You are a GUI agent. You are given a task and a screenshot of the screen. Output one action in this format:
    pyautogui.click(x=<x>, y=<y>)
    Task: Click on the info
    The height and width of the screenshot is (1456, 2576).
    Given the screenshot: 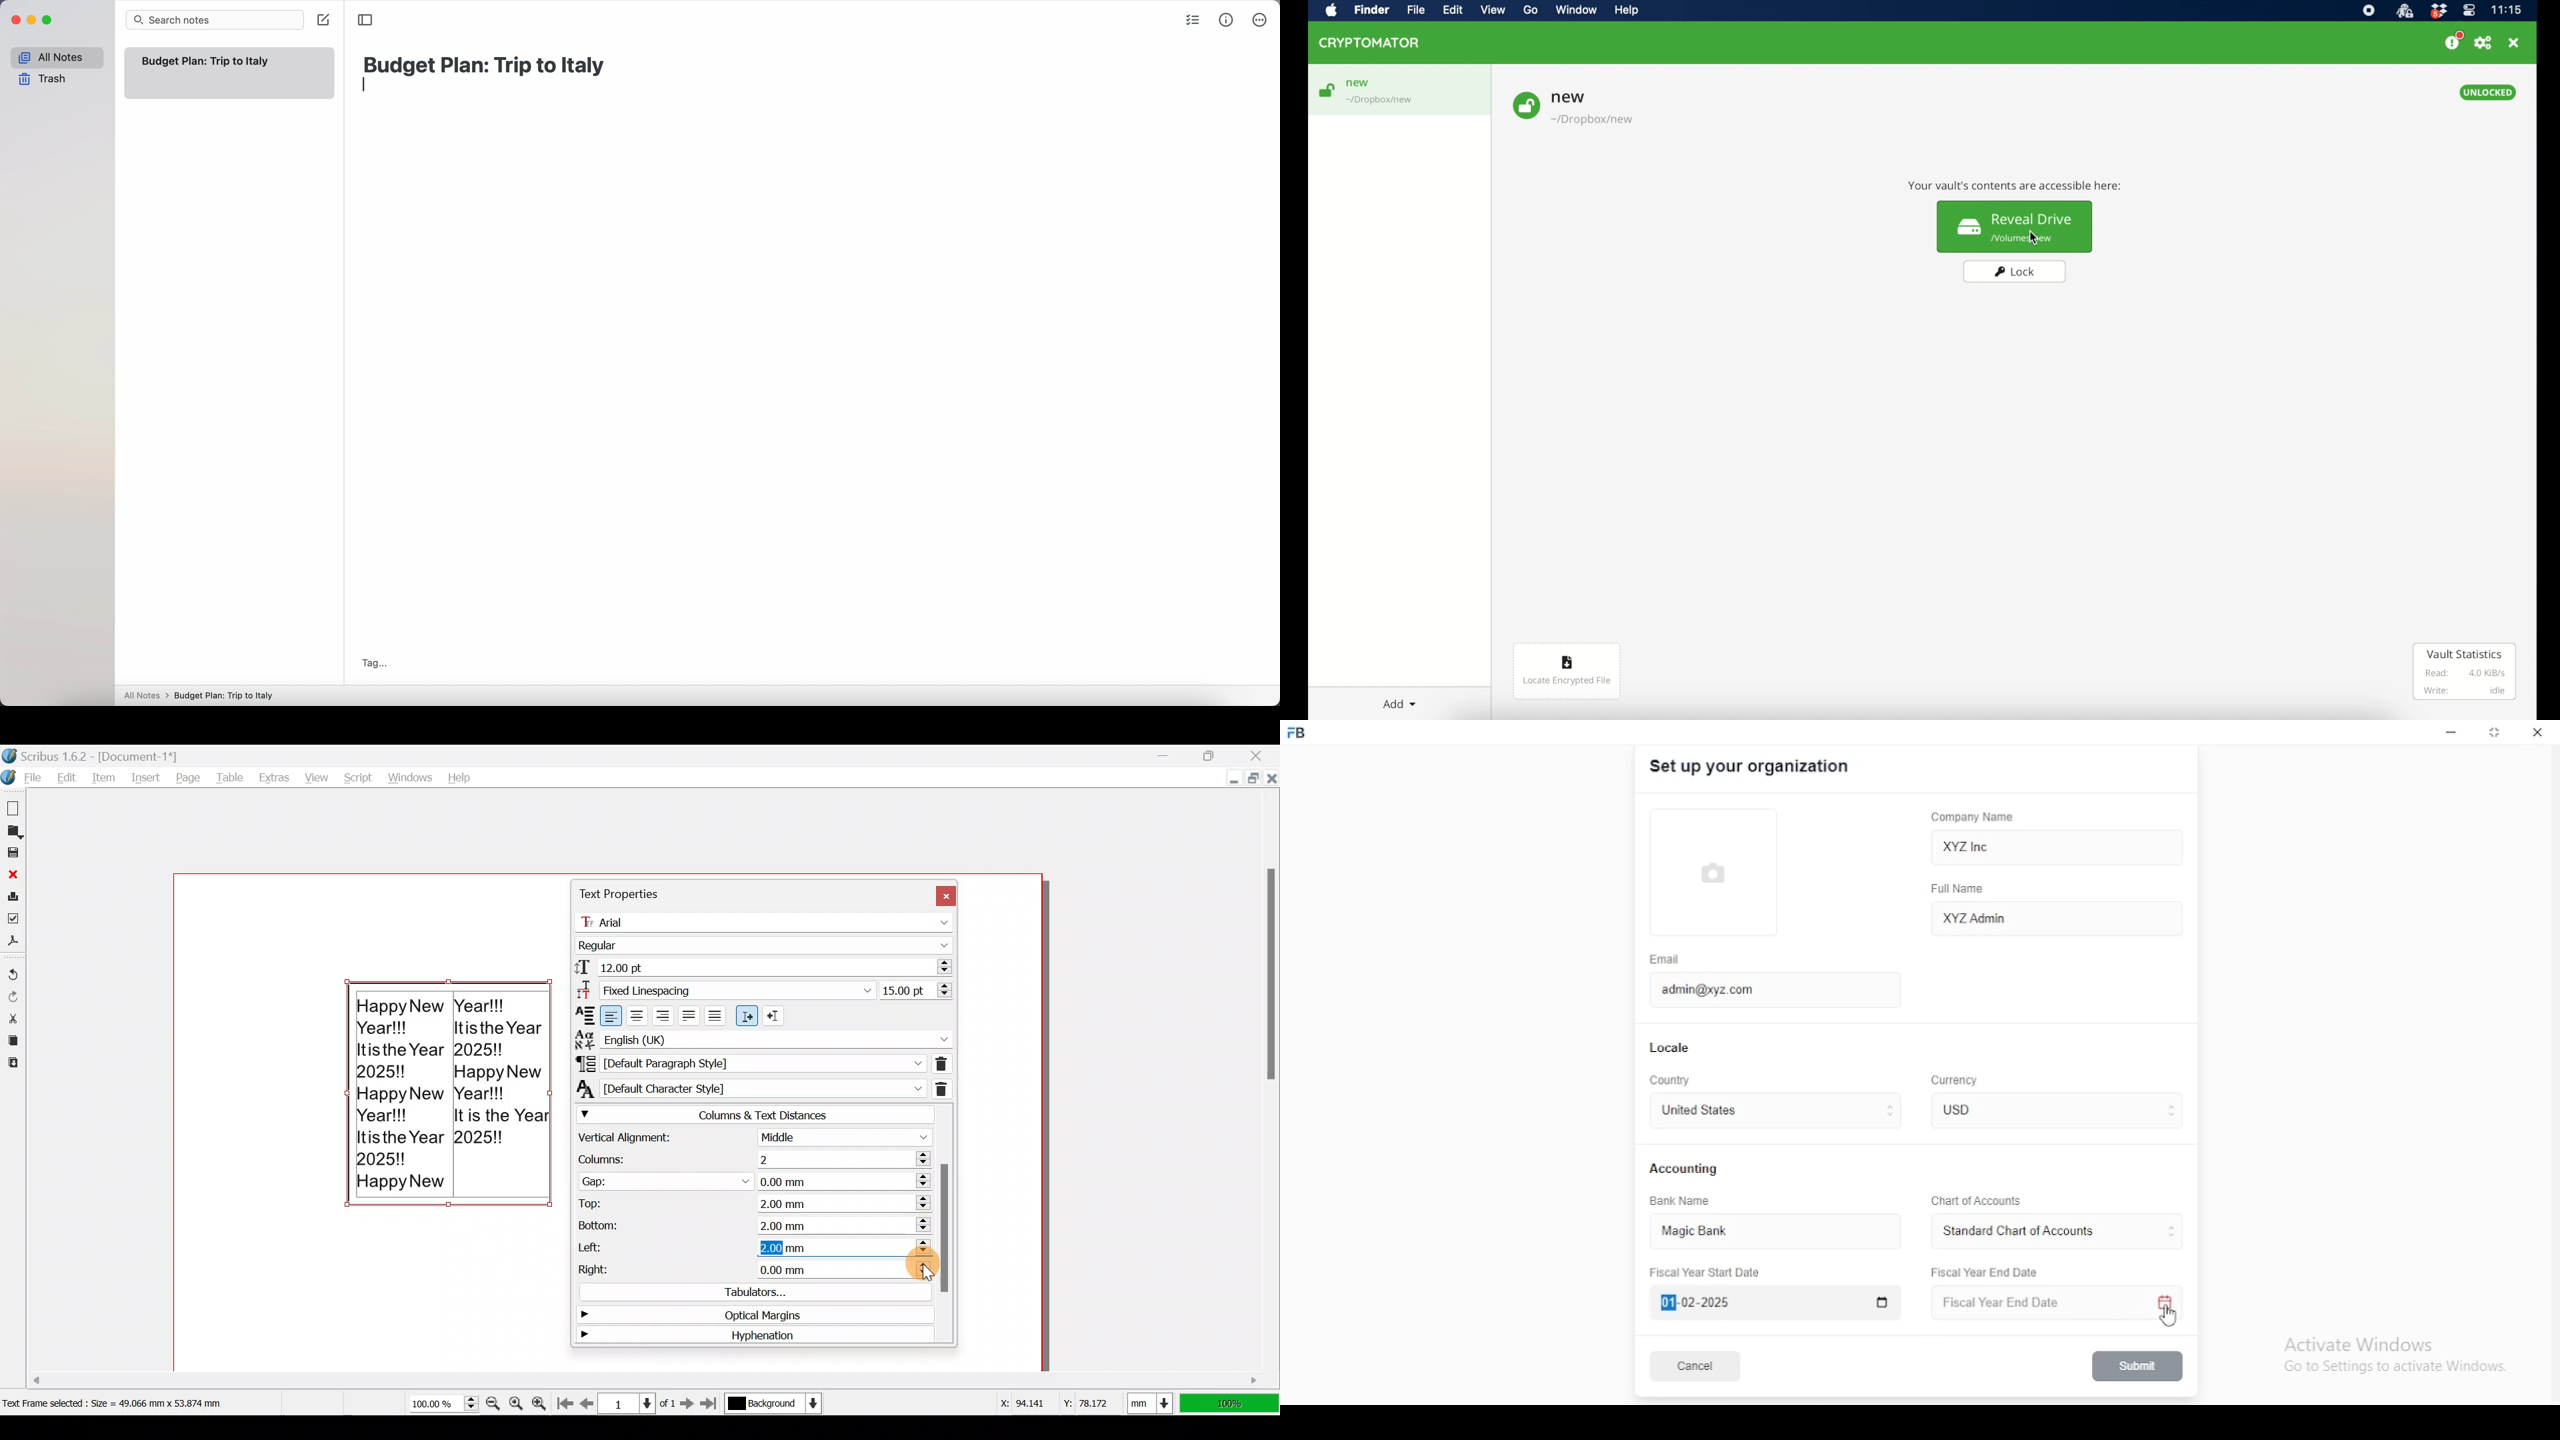 What is the action you would take?
    pyautogui.click(x=2015, y=187)
    